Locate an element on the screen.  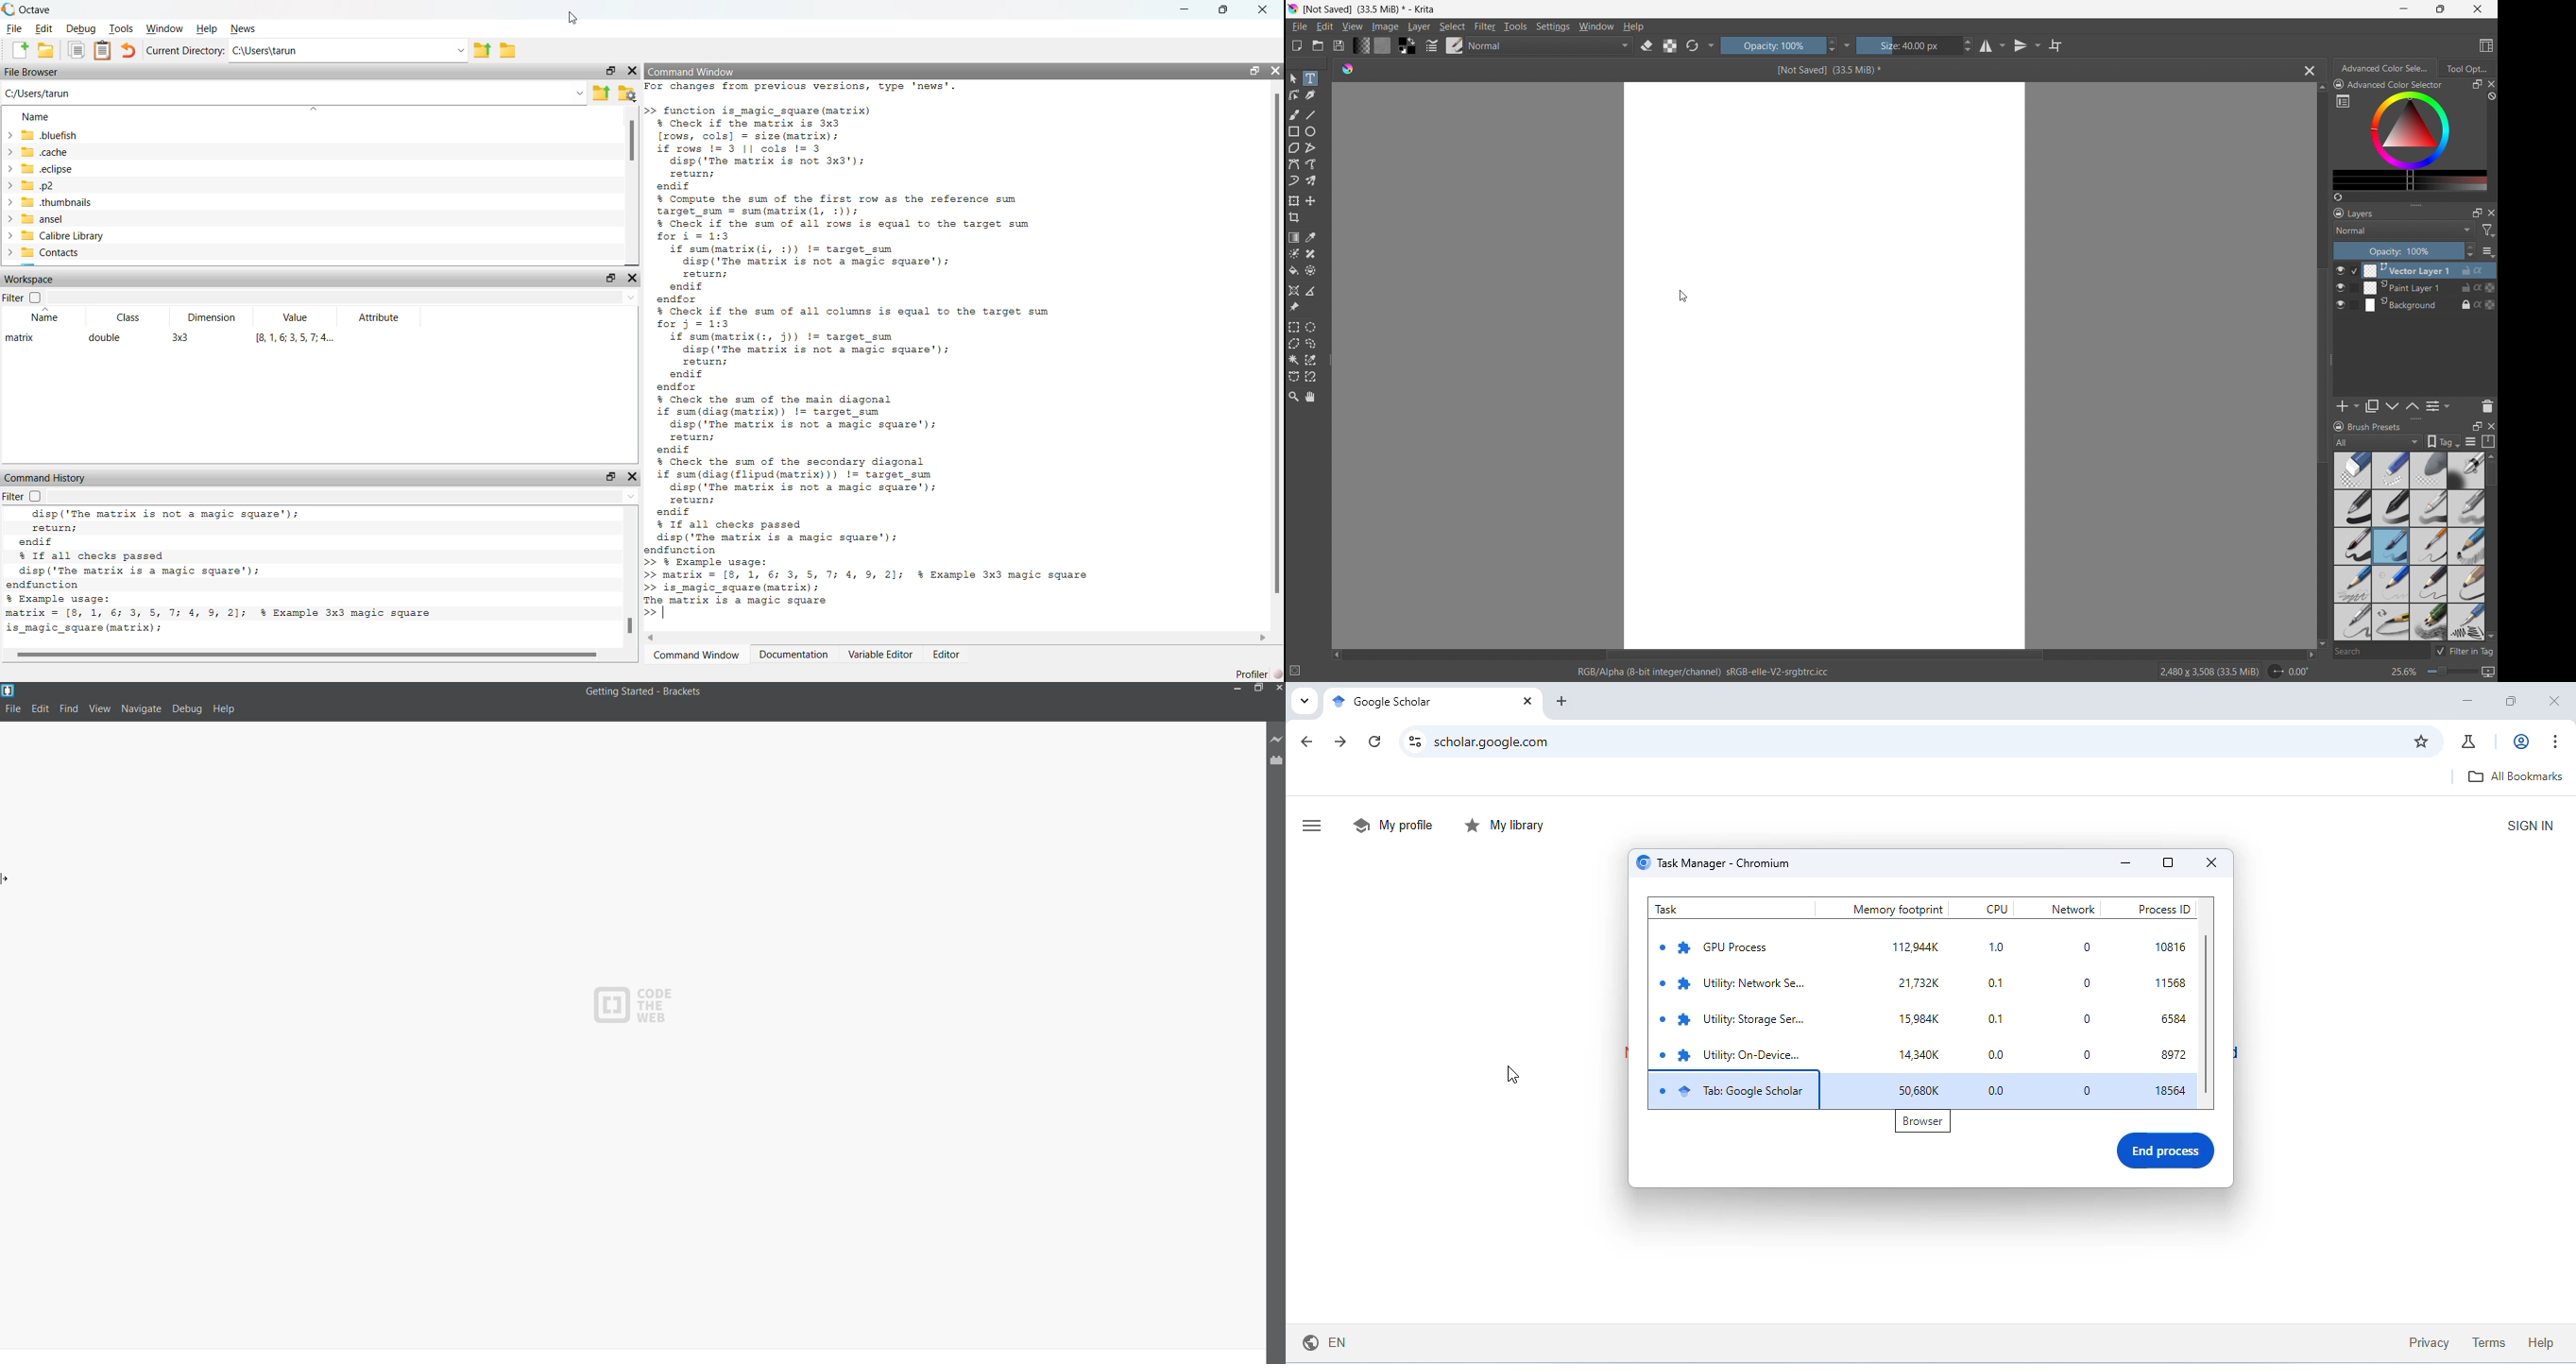
scrollbar is located at coordinates (2491, 529).